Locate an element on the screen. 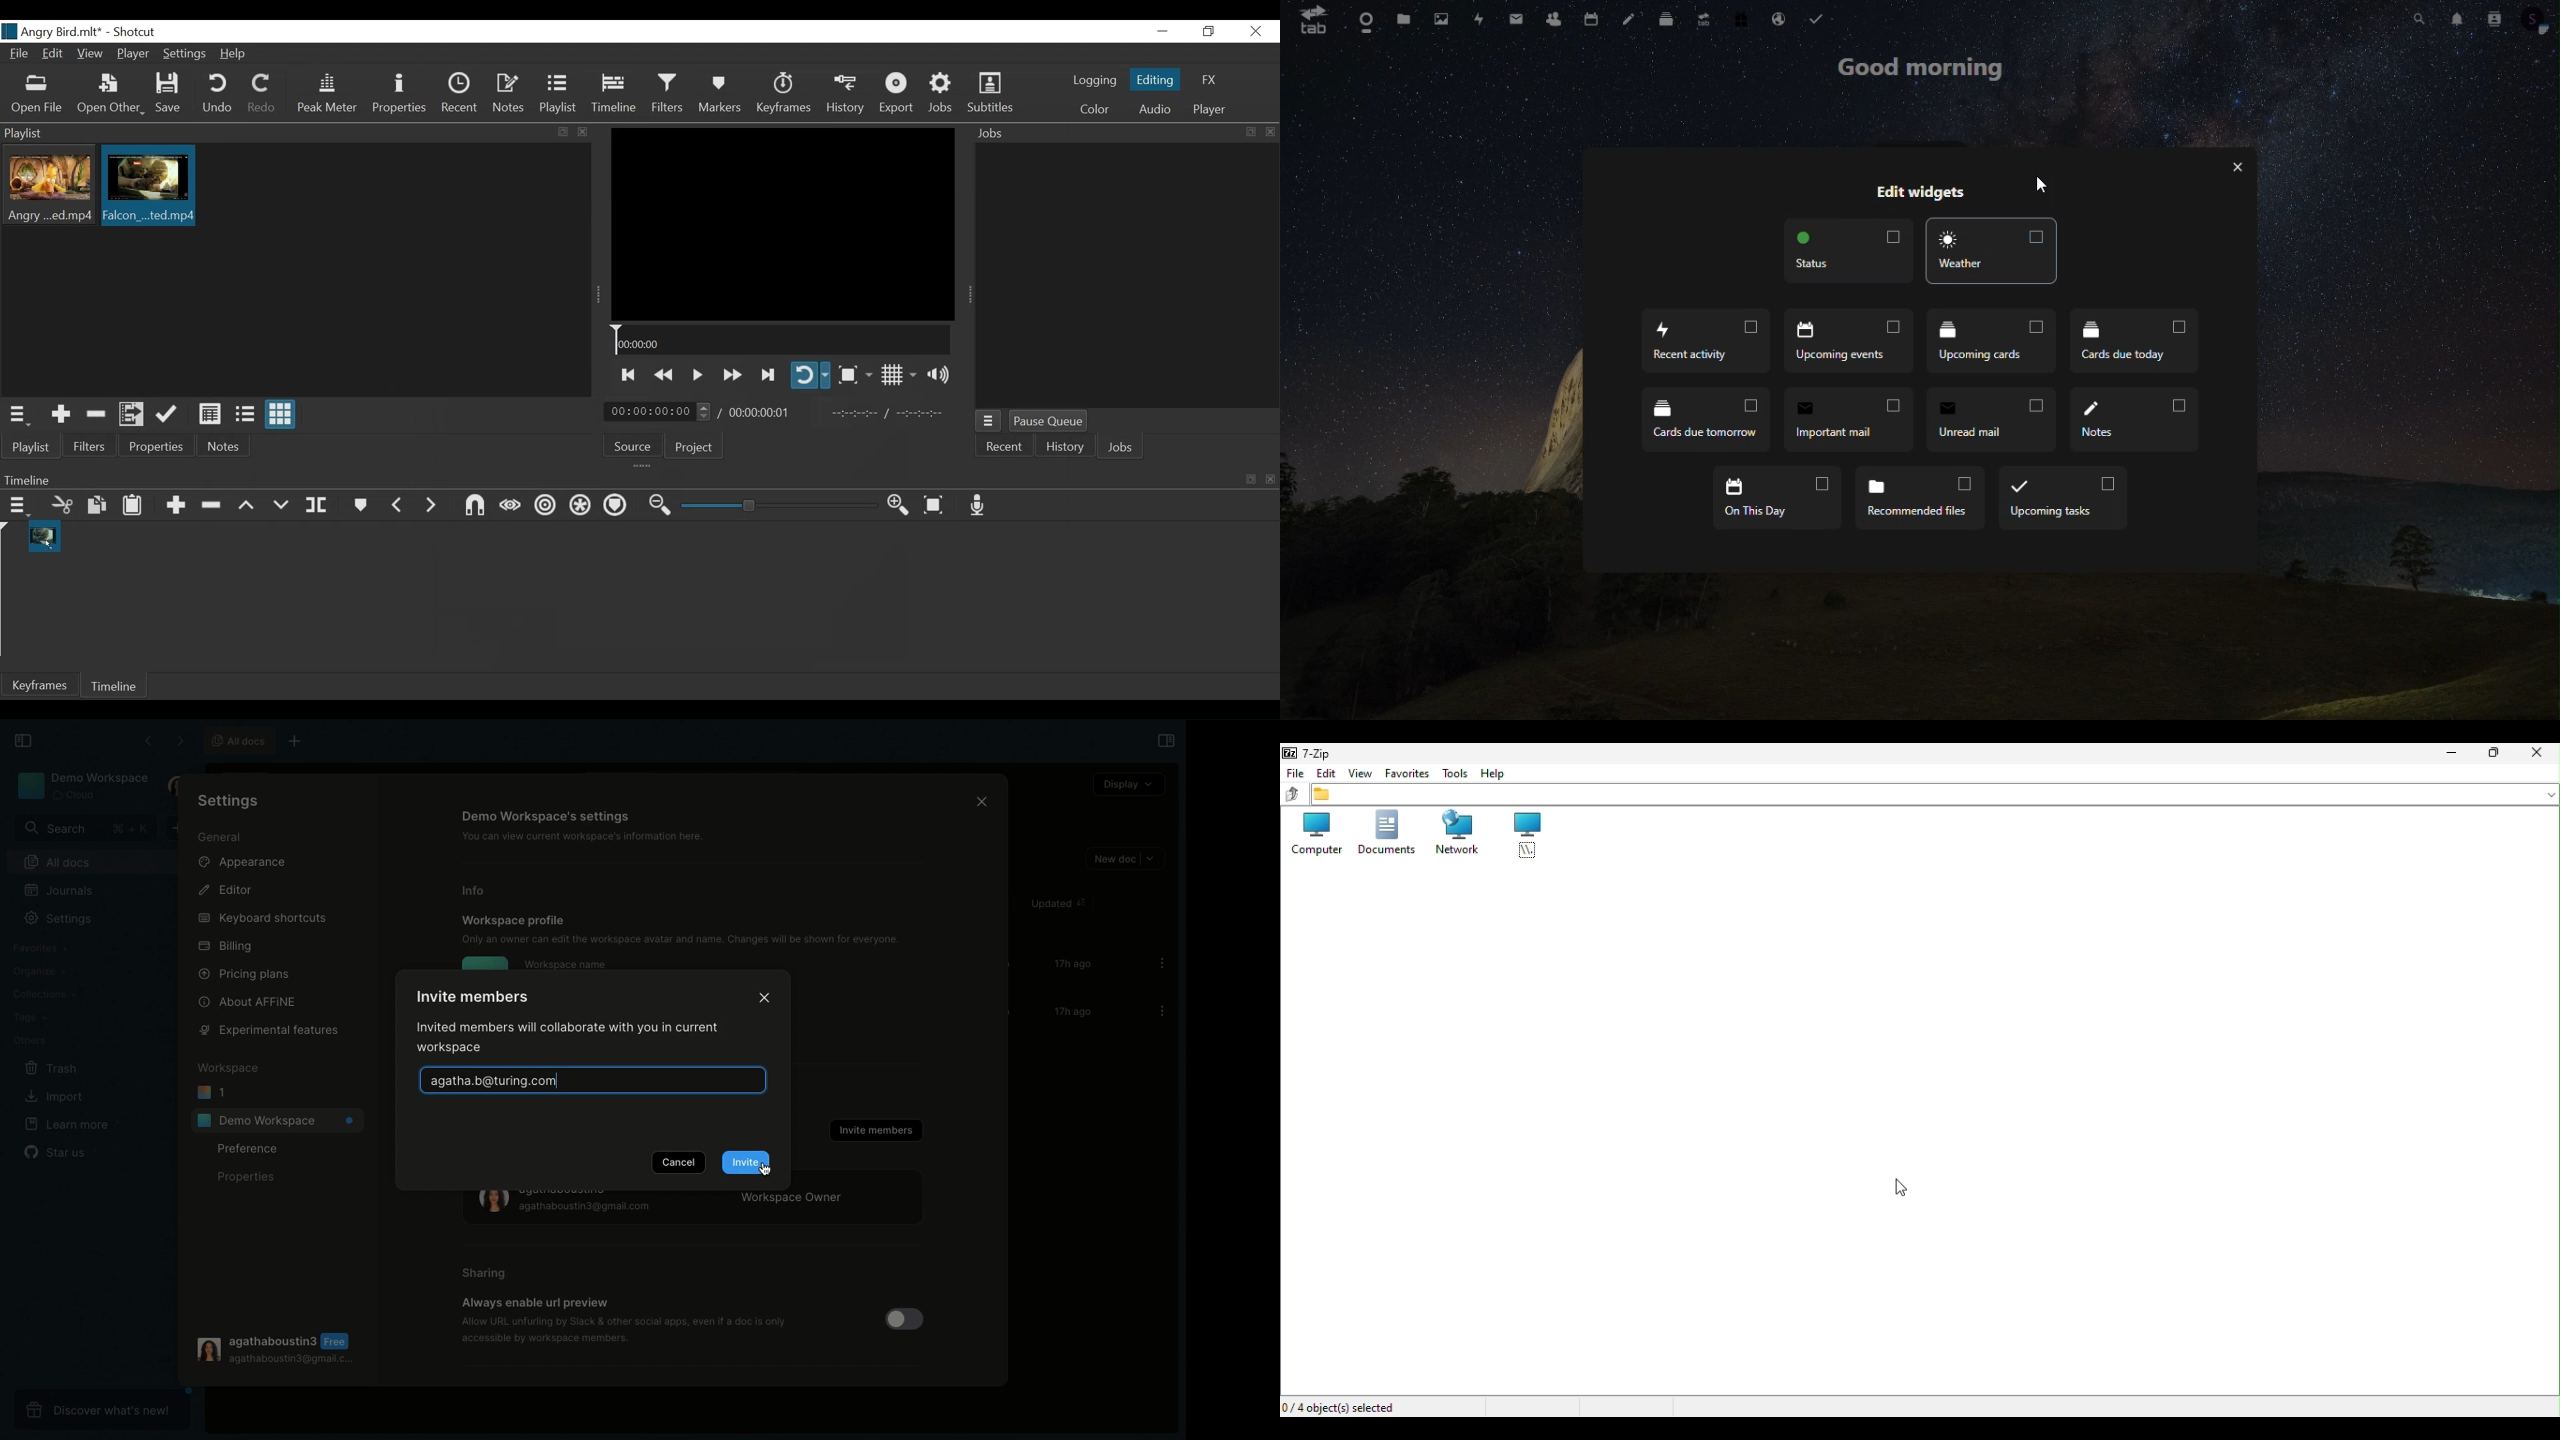 This screenshot has width=2576, height=1456. Playlist menu is located at coordinates (21, 415).